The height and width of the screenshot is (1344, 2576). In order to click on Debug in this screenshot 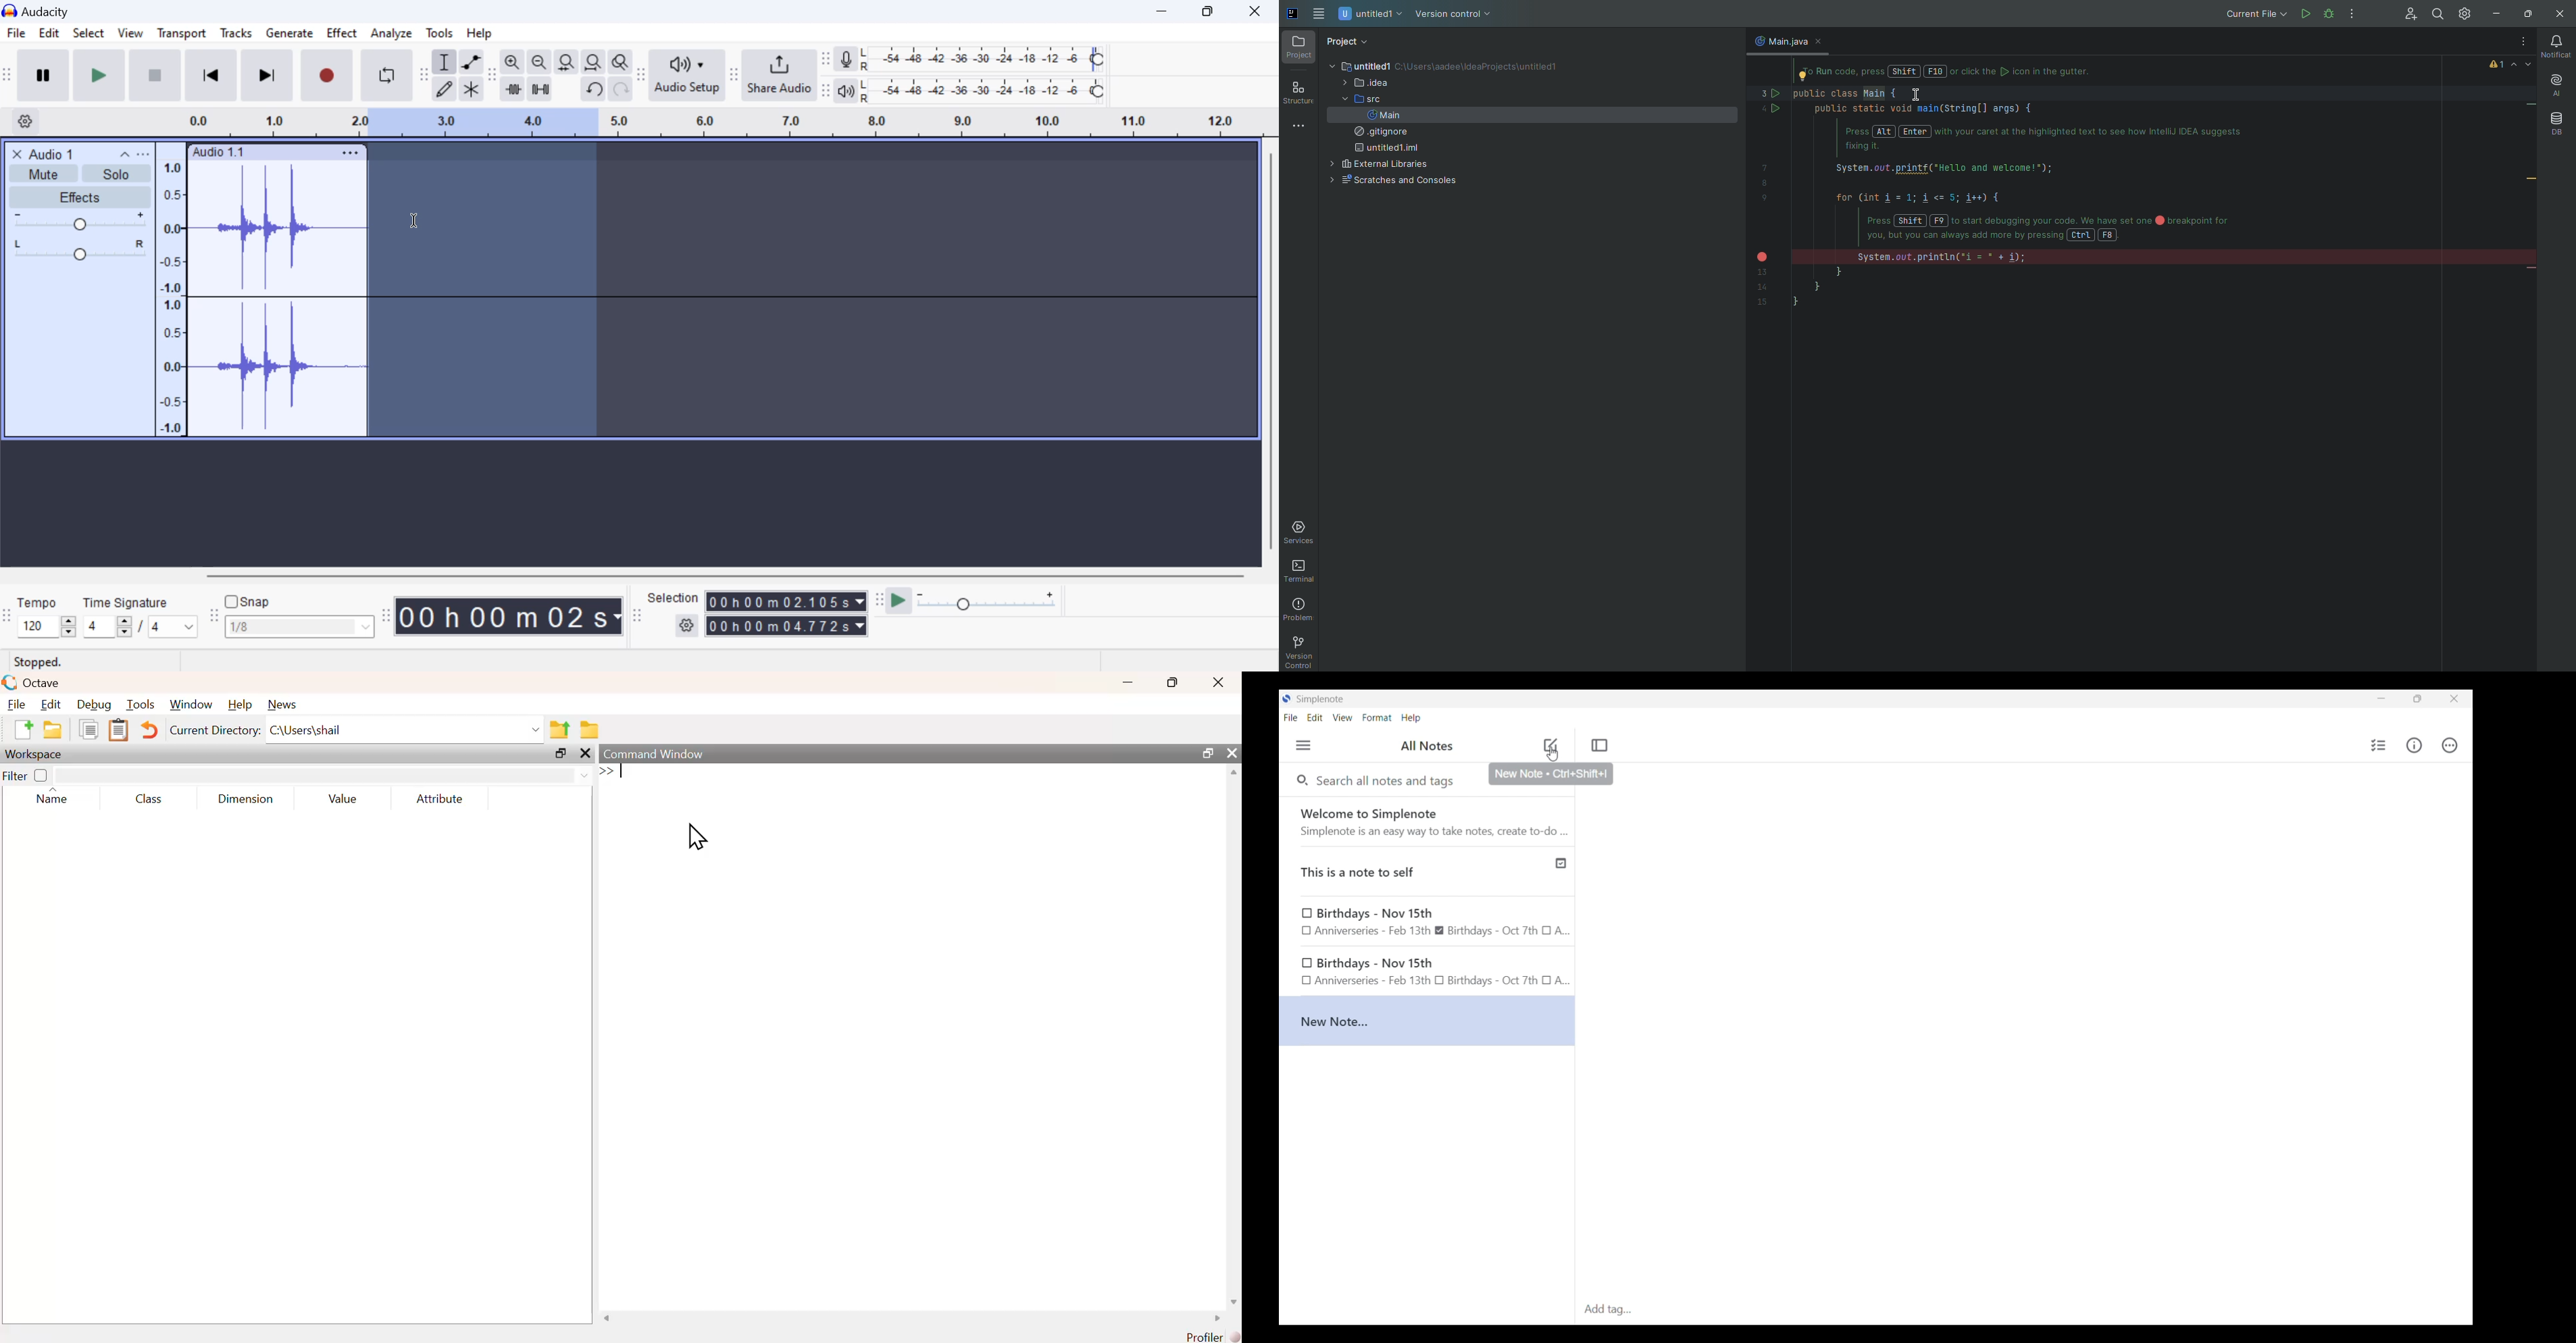, I will do `click(2354, 14)`.